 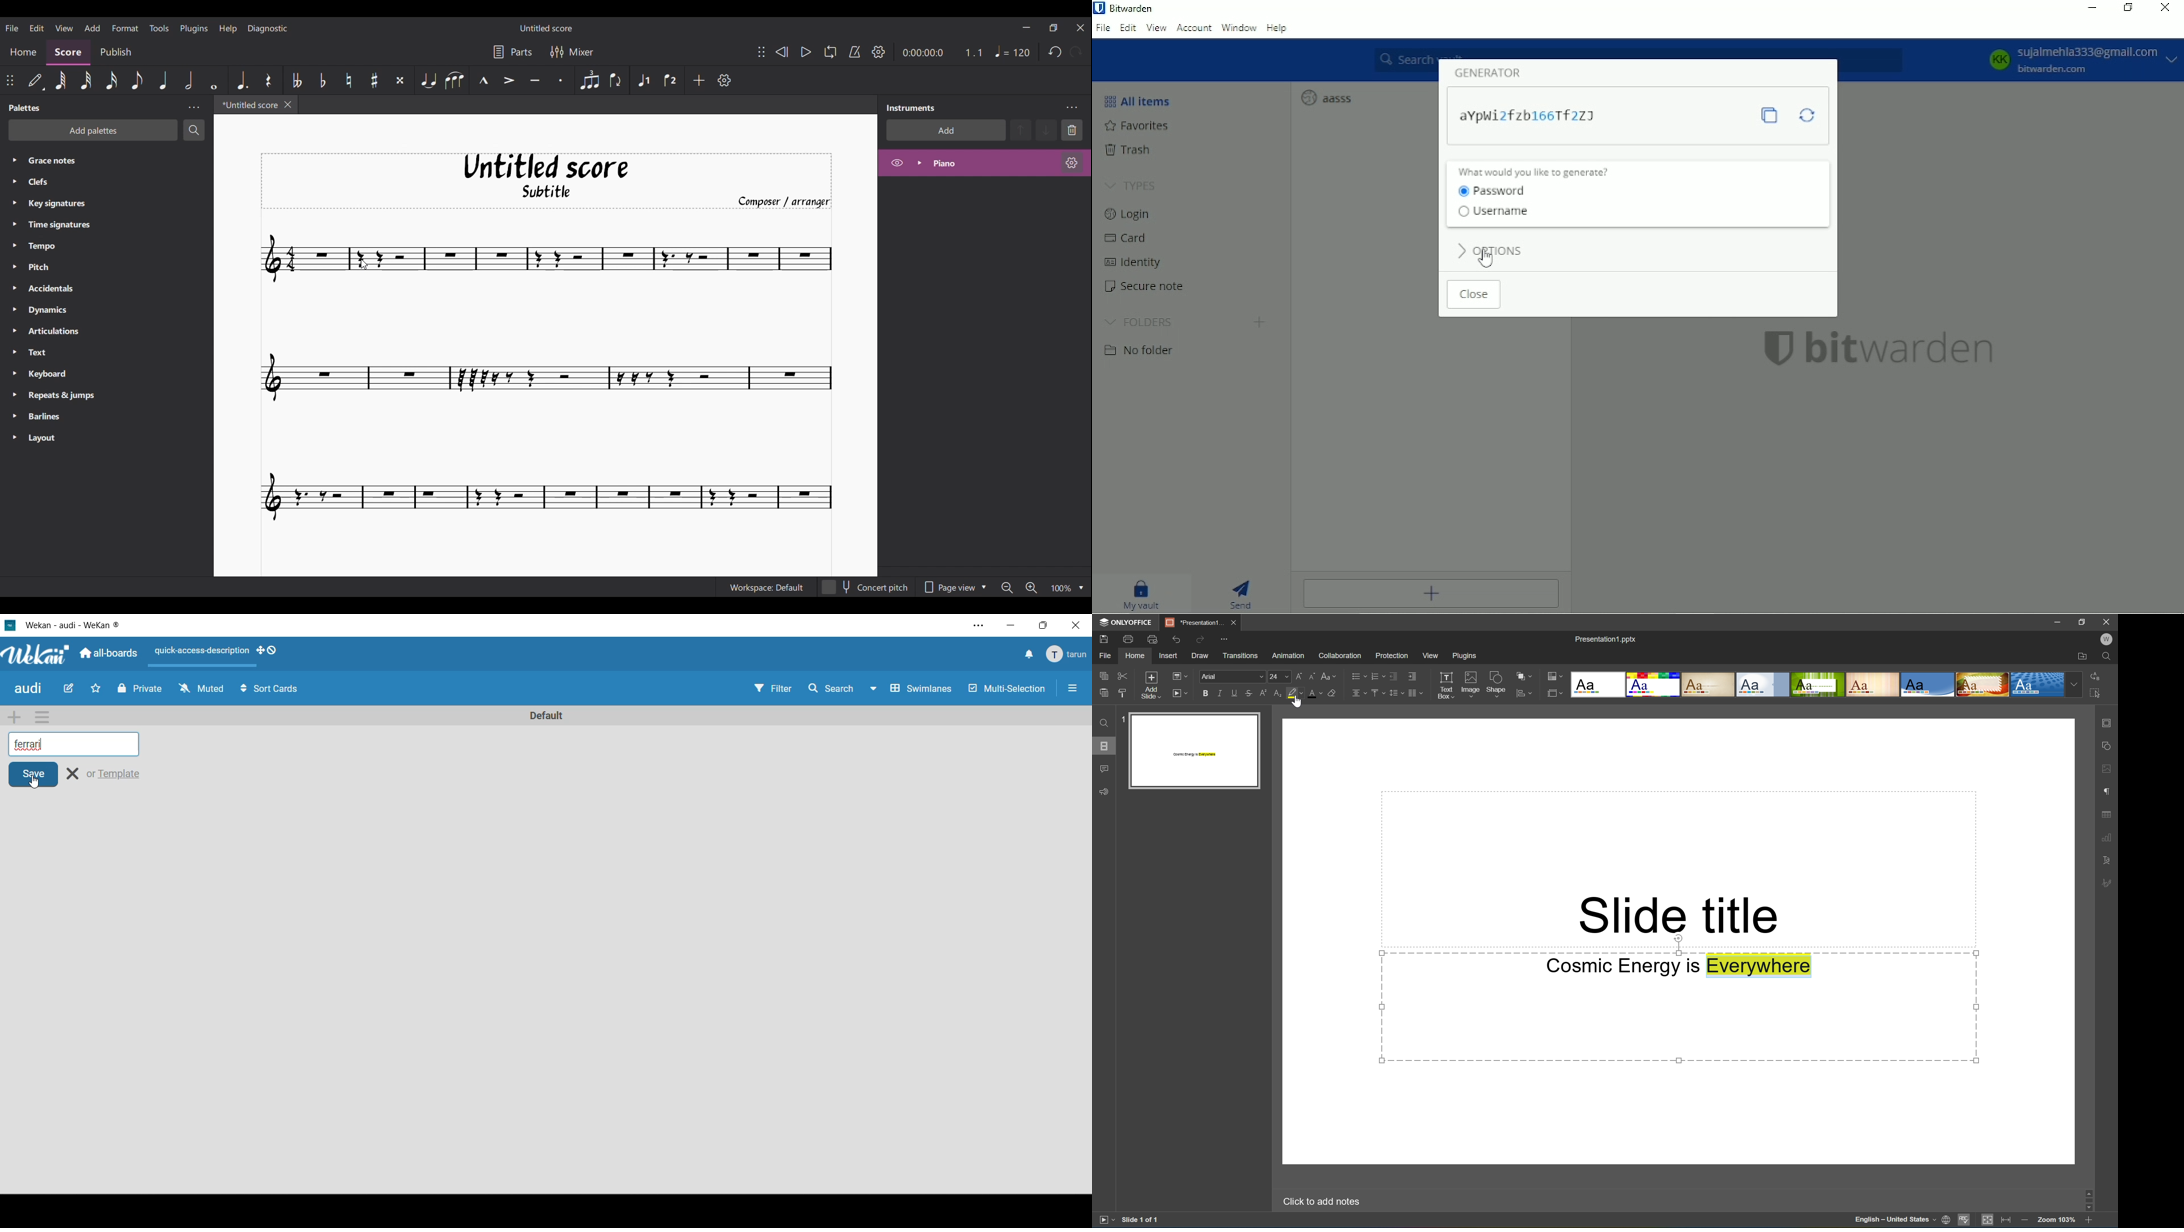 What do you see at coordinates (510, 81) in the screenshot?
I see `Accent` at bounding box center [510, 81].